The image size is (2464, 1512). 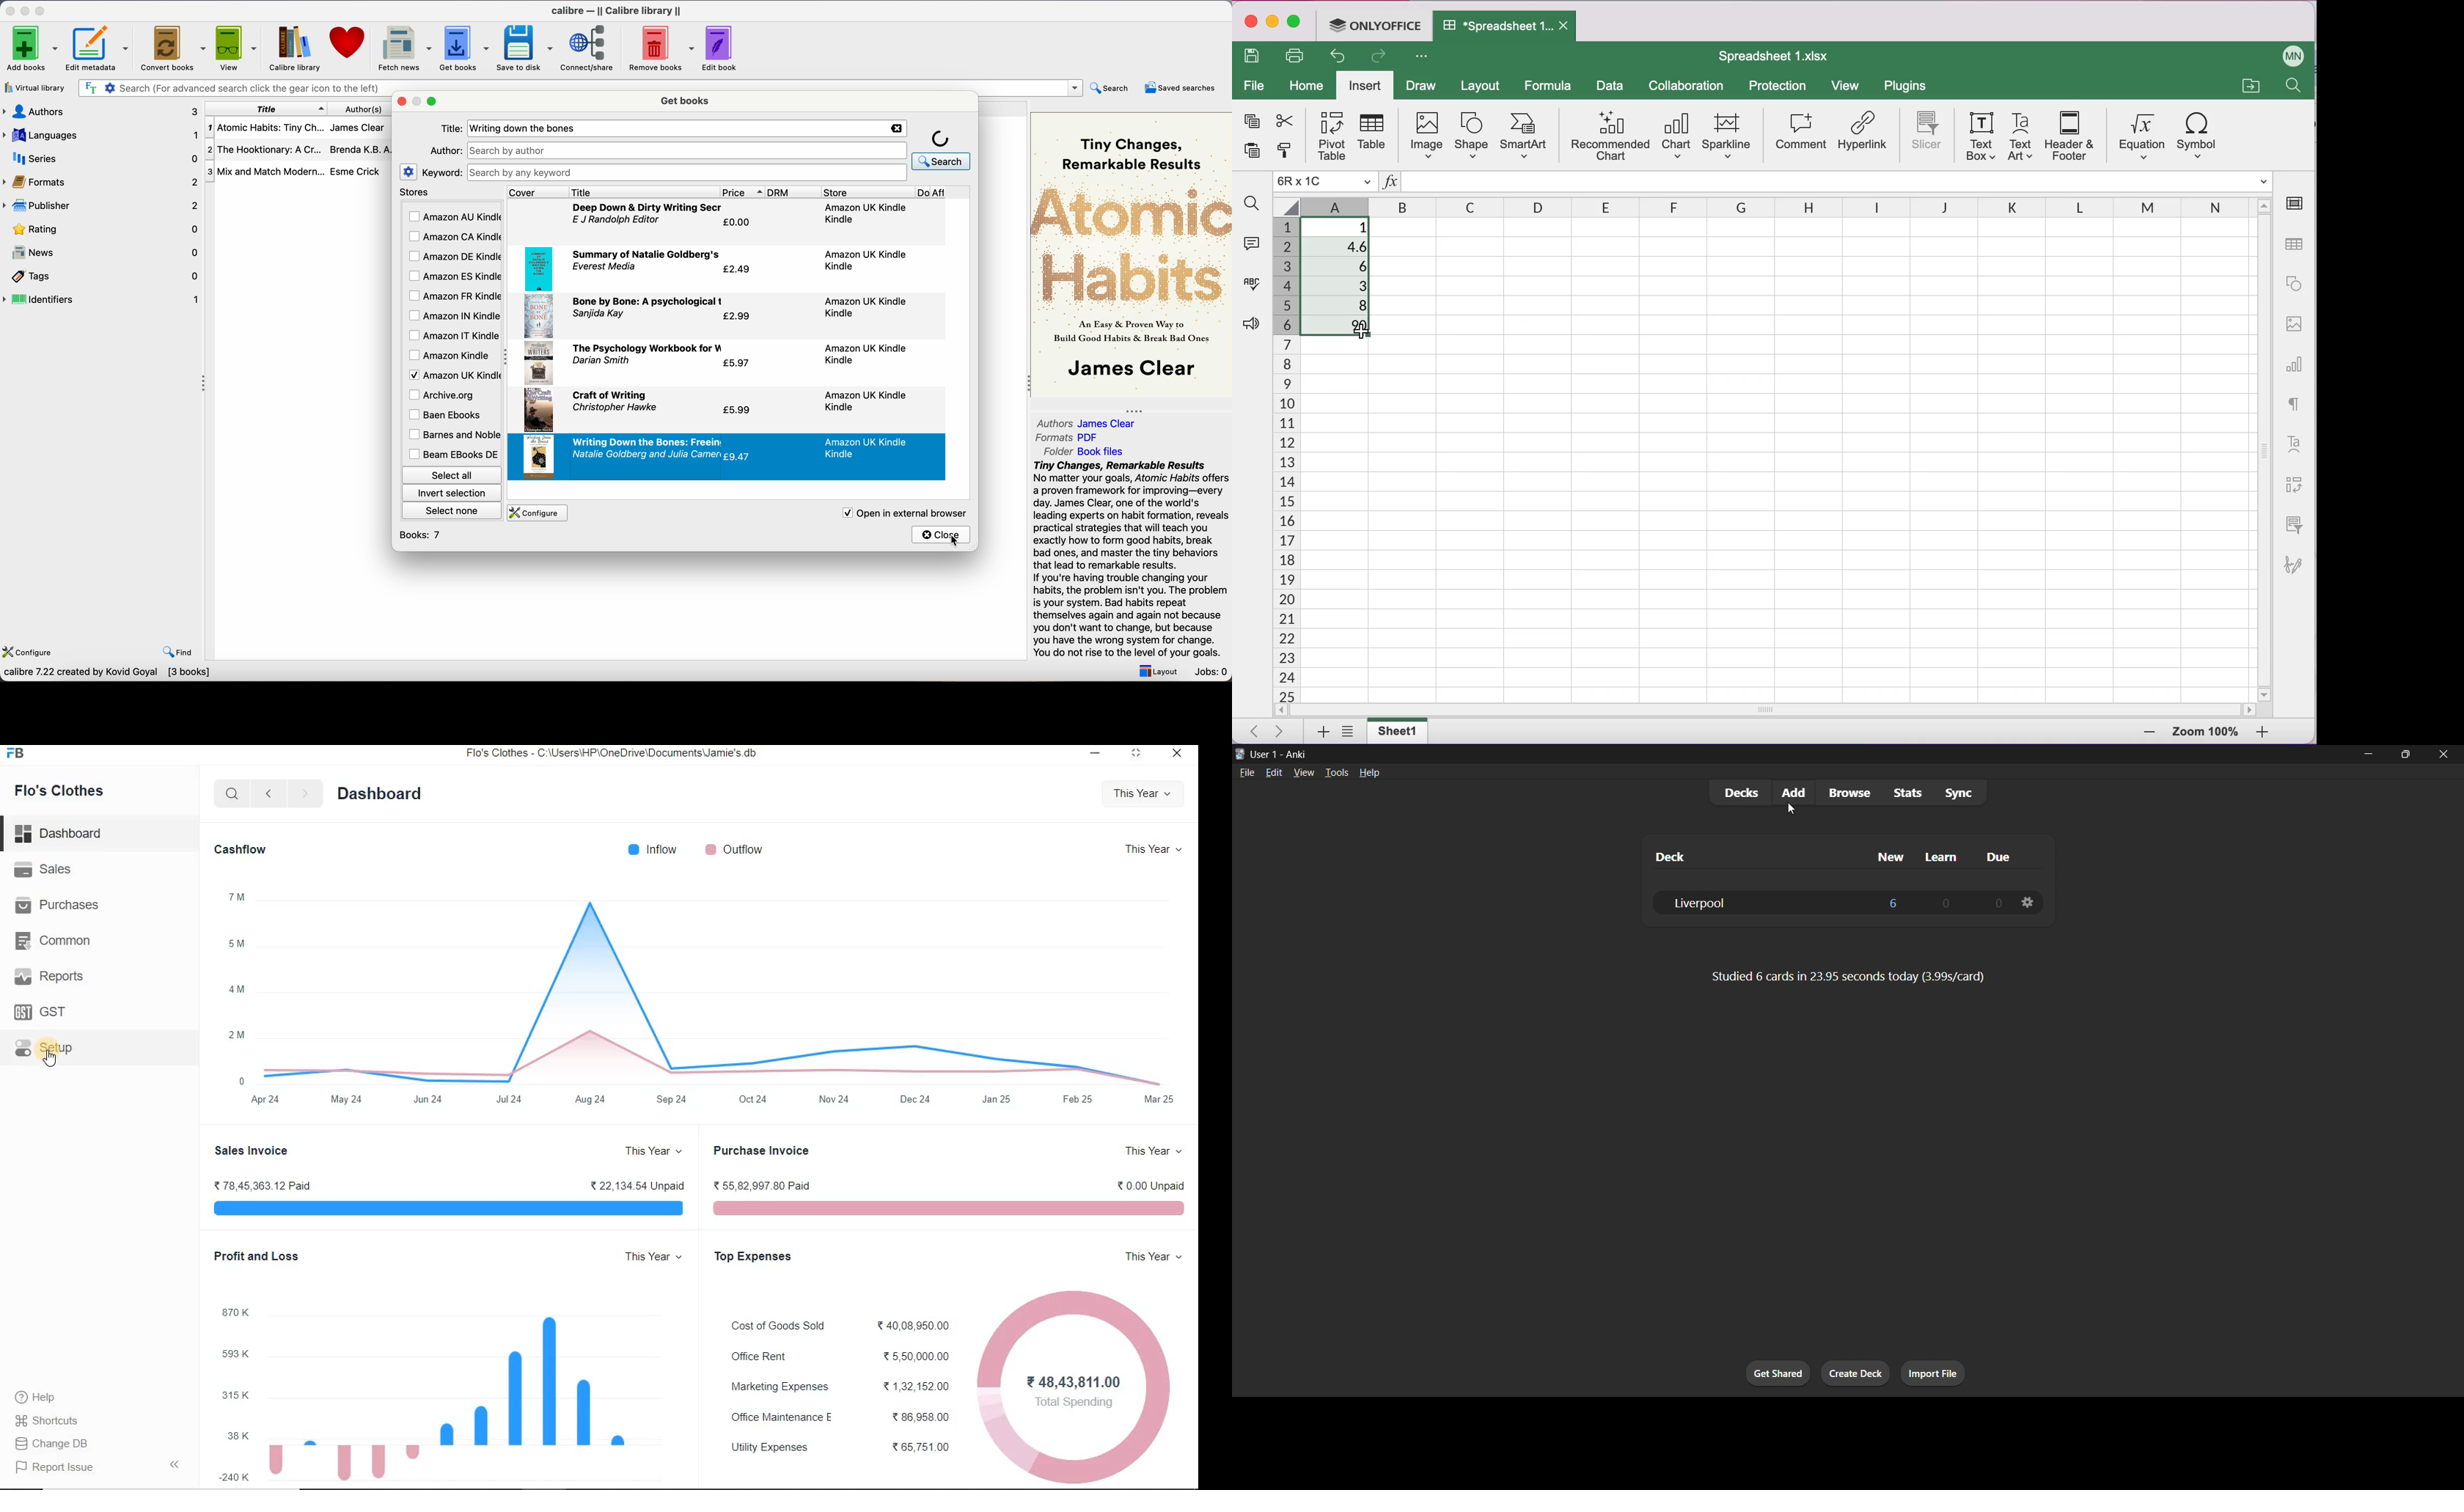 What do you see at coordinates (2368, 755) in the screenshot?
I see `minimize` at bounding box center [2368, 755].